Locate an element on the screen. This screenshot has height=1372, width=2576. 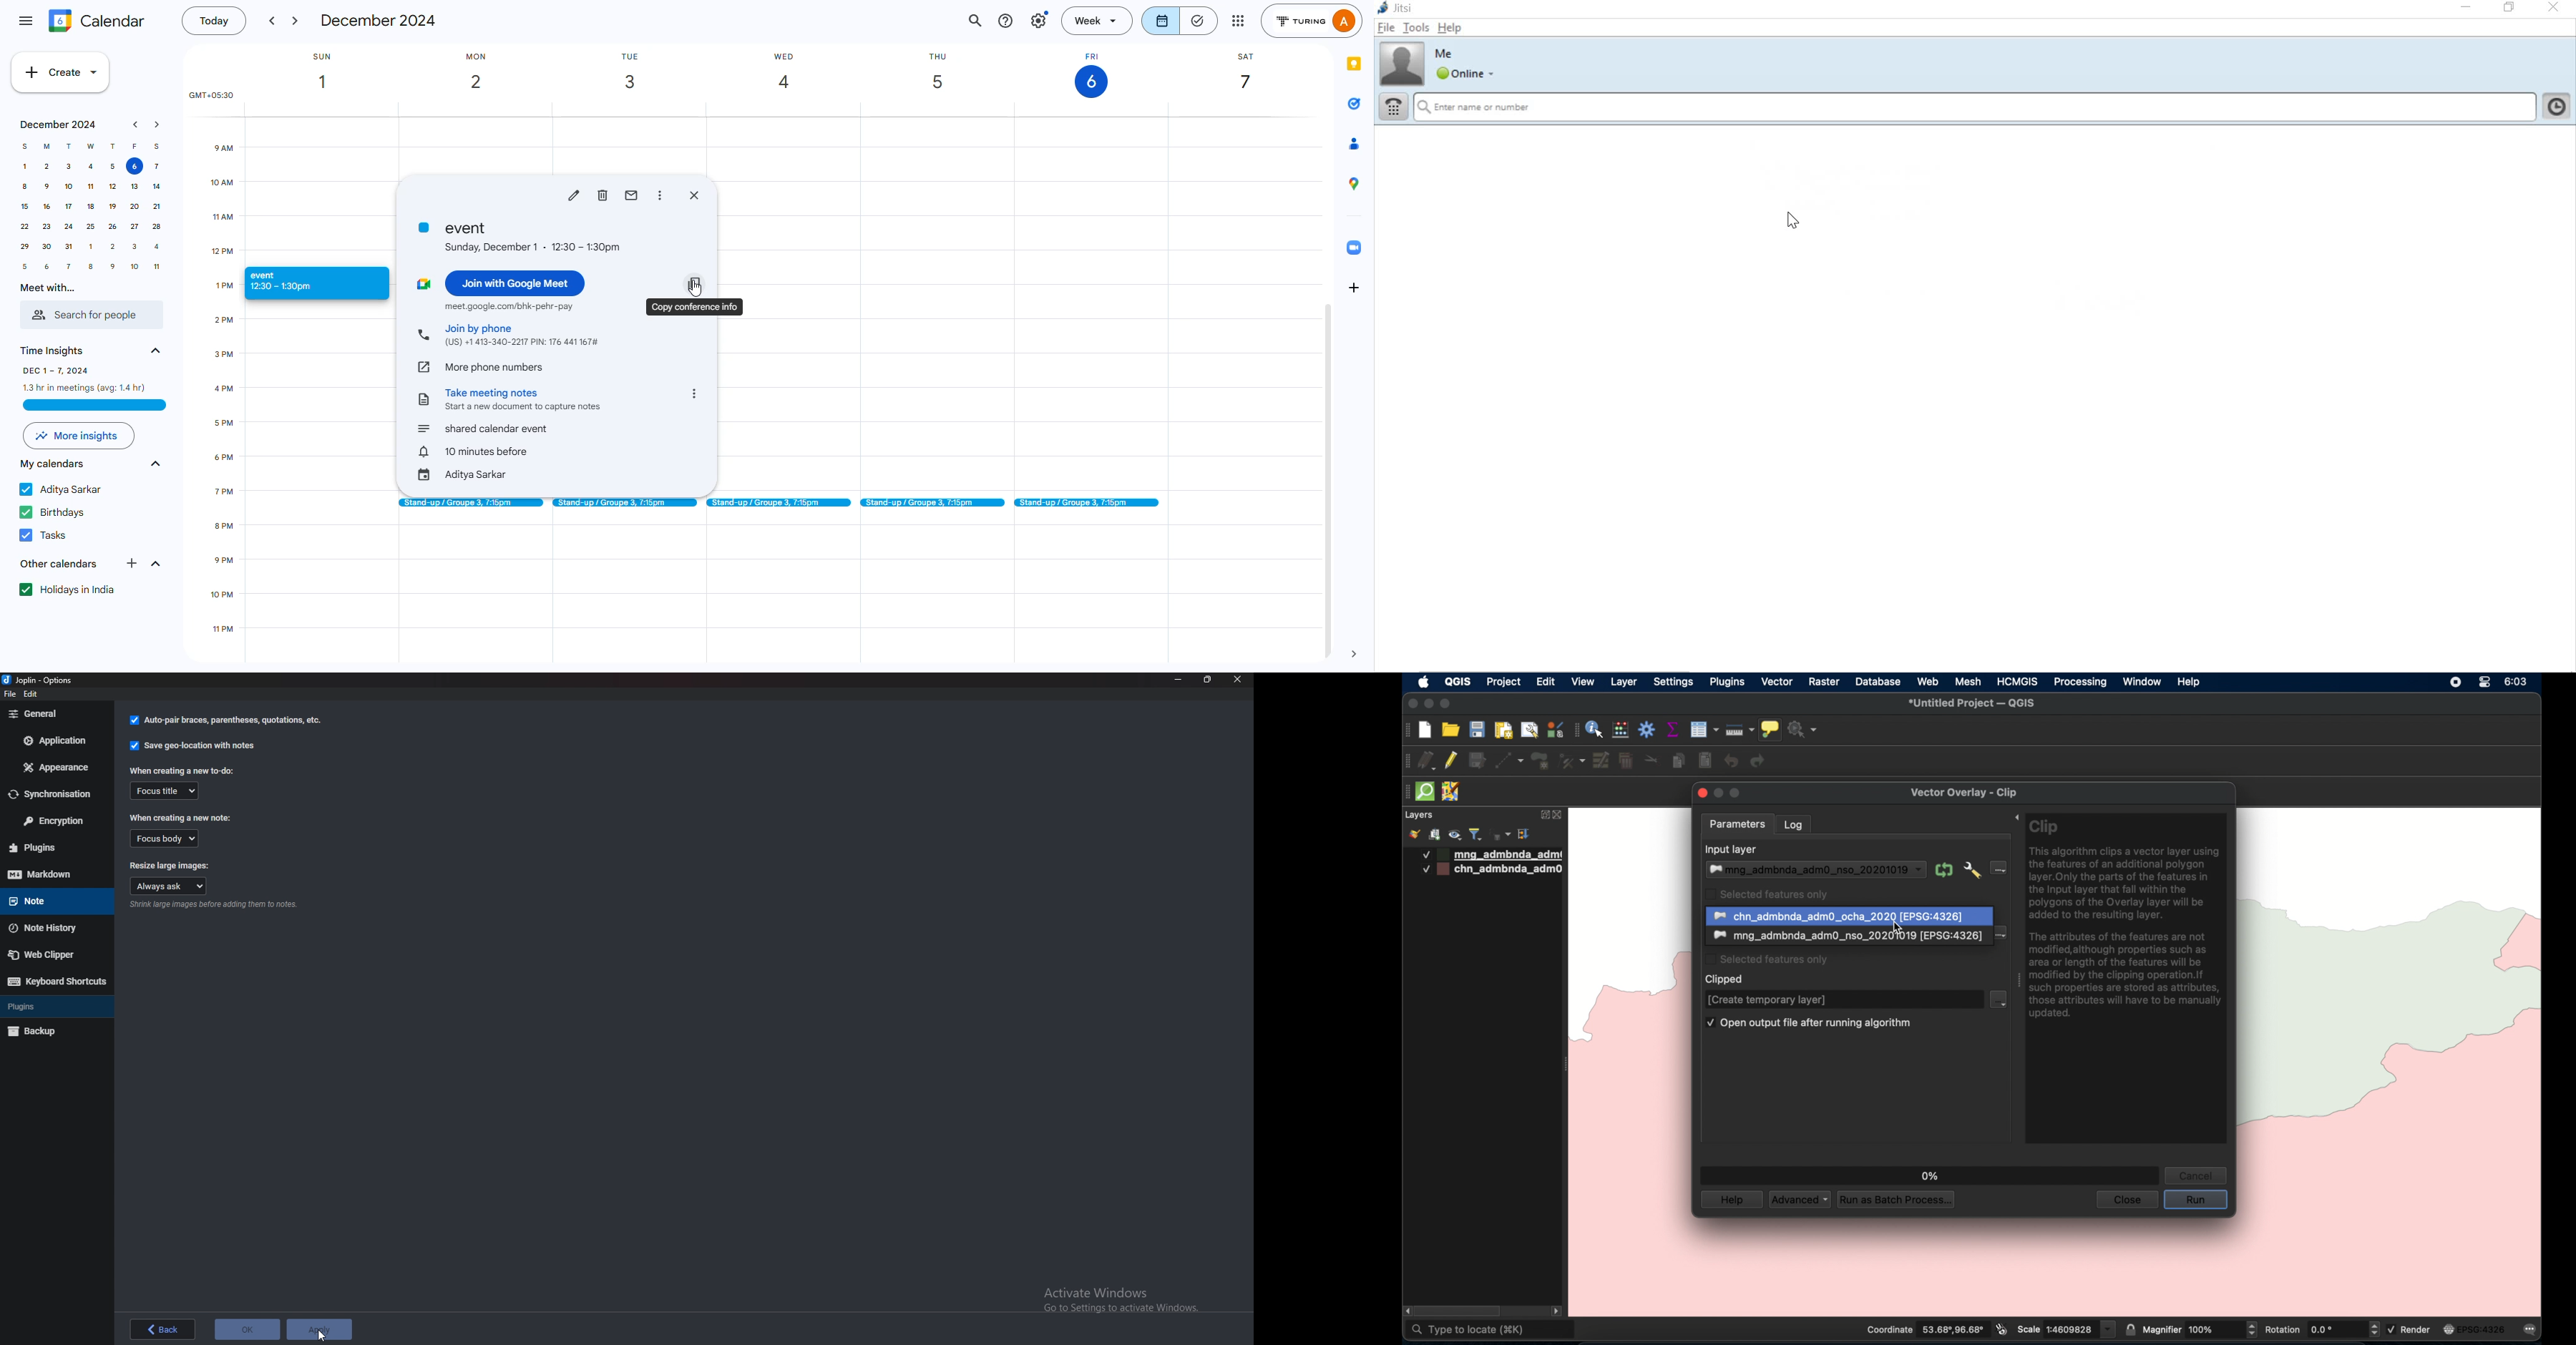
open attribute table is located at coordinates (1704, 730).